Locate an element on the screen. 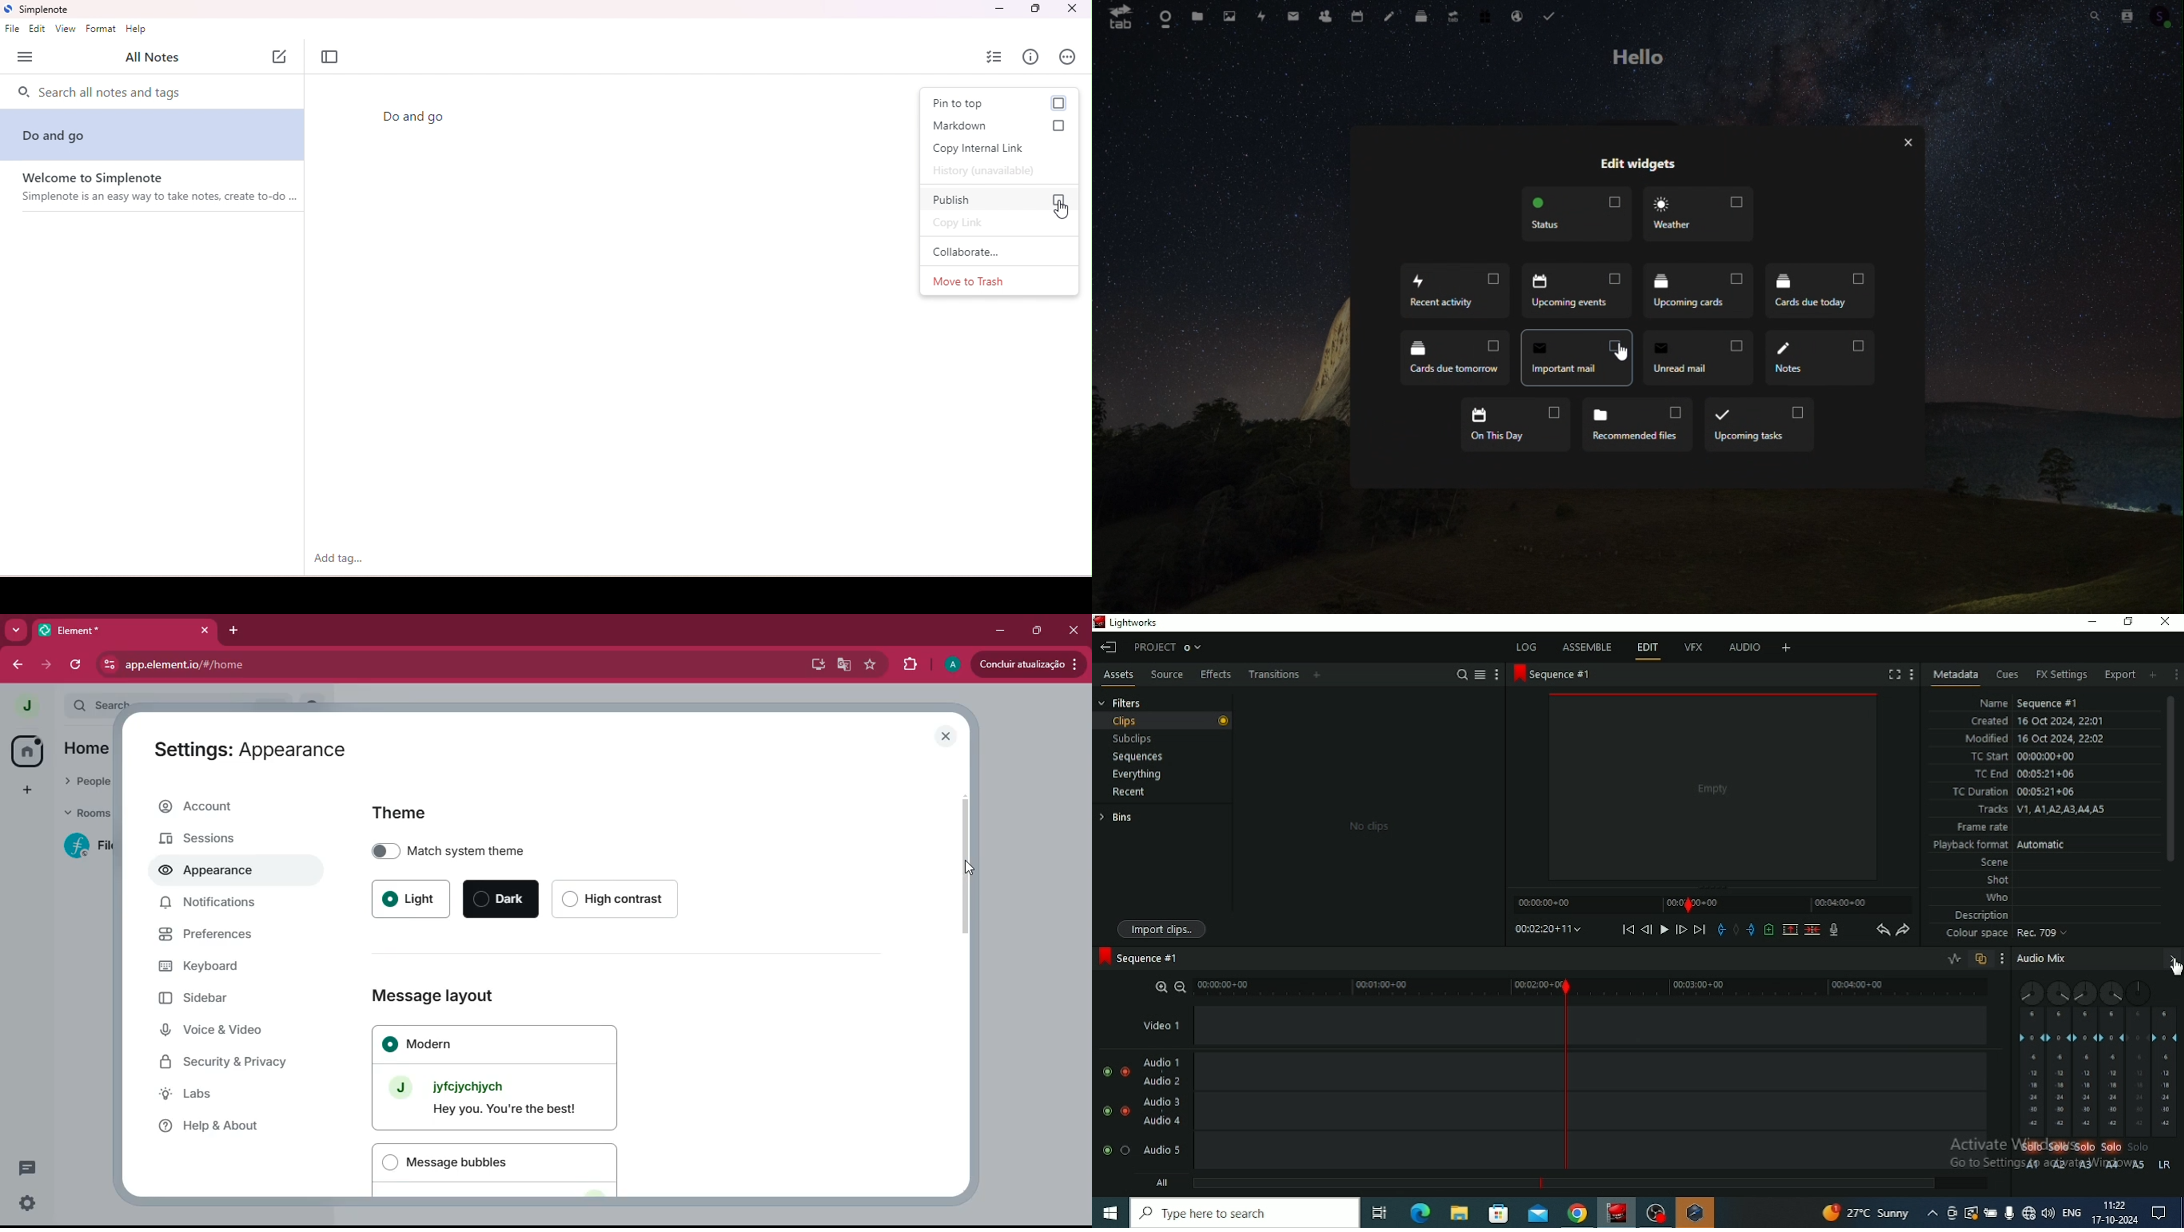 This screenshot has height=1232, width=2184. Audio Mix A4 is located at coordinates (2113, 1072).